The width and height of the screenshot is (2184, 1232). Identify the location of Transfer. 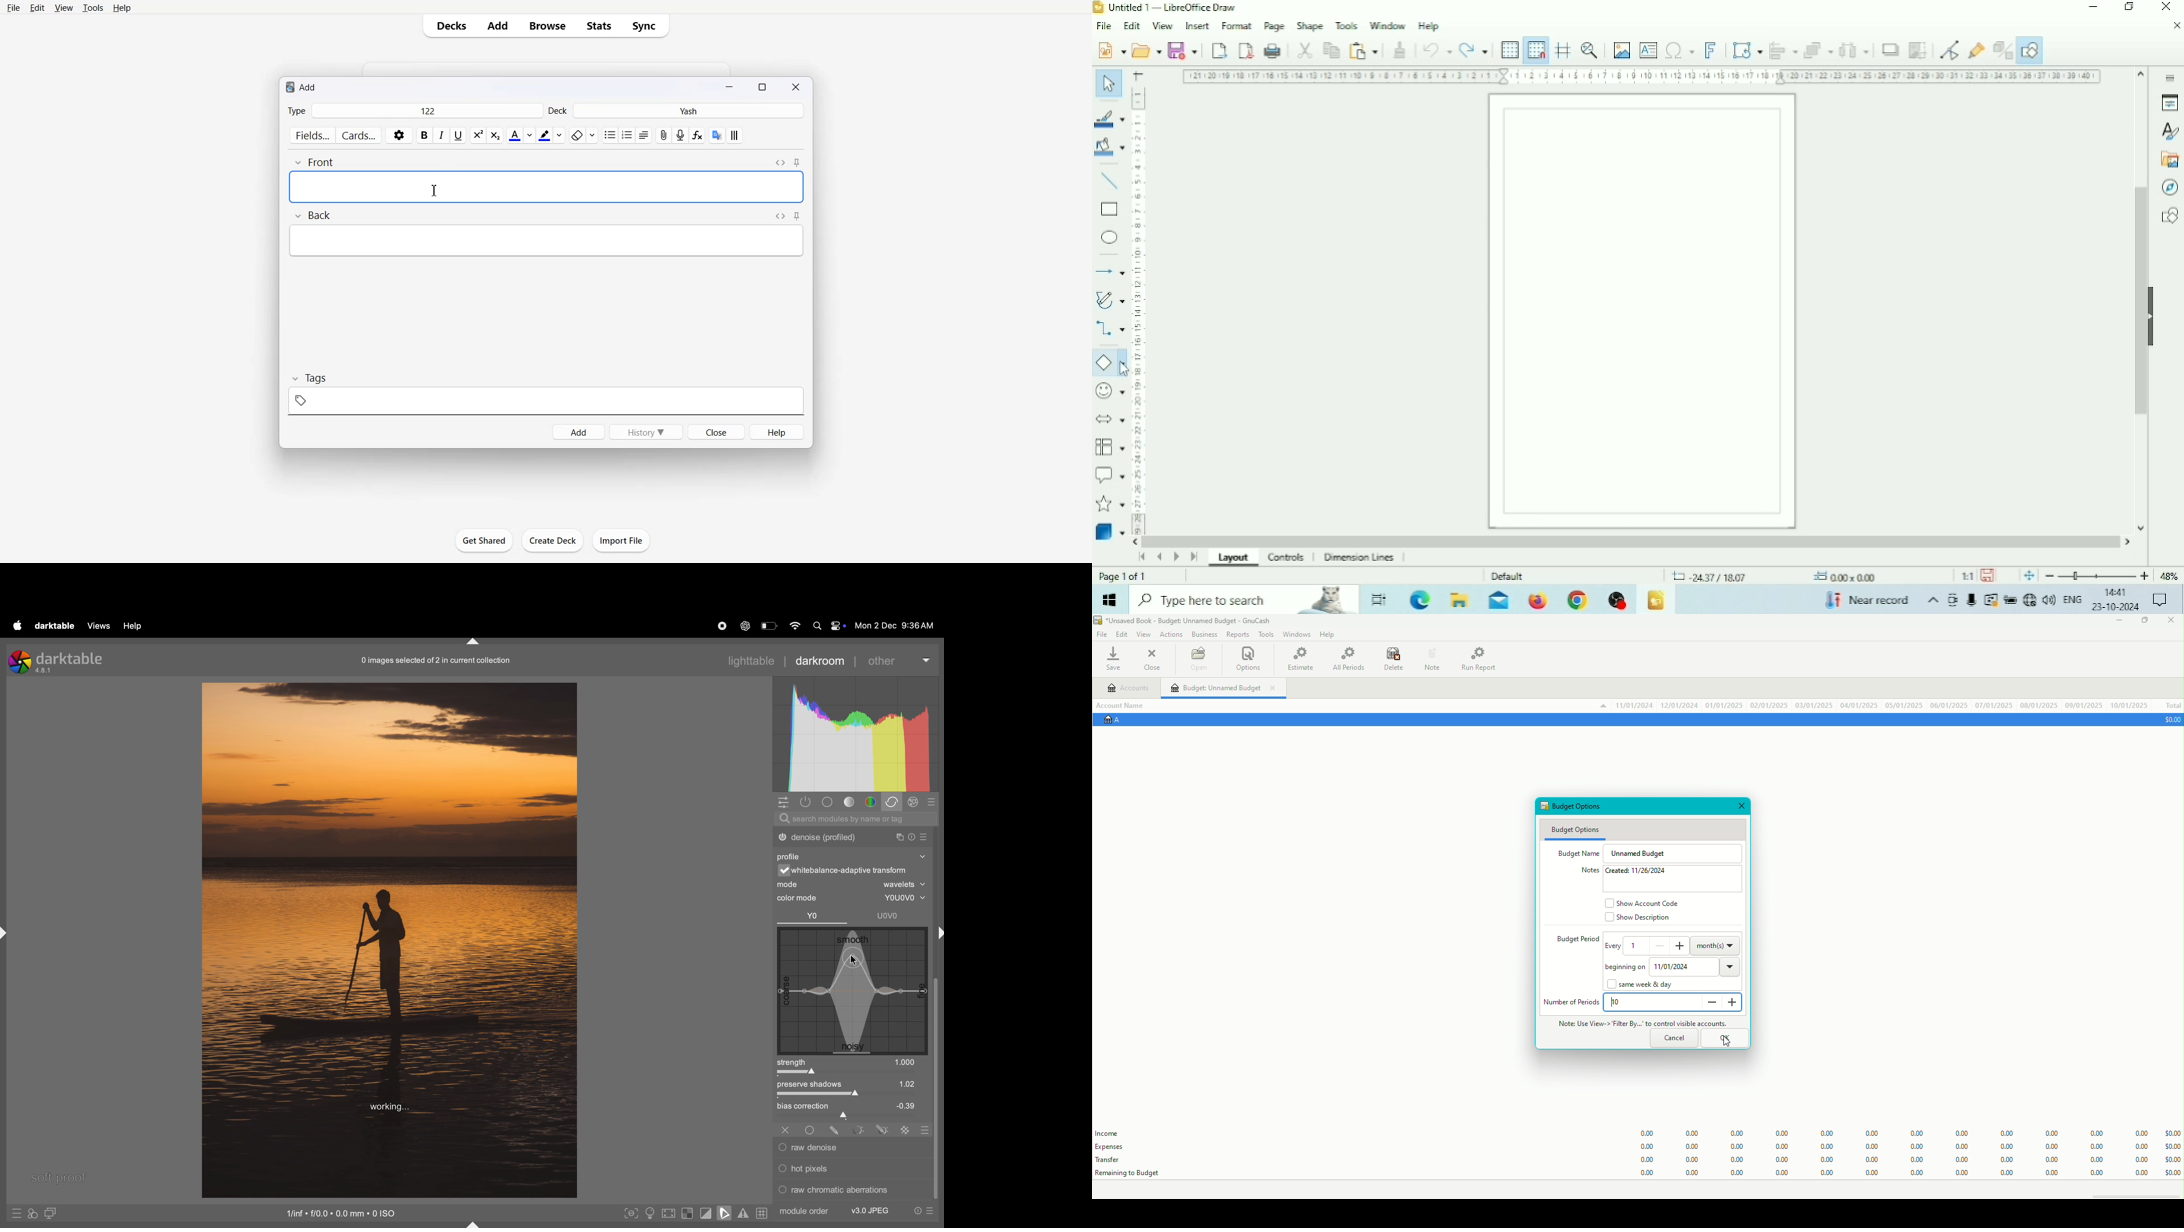
(1114, 1159).